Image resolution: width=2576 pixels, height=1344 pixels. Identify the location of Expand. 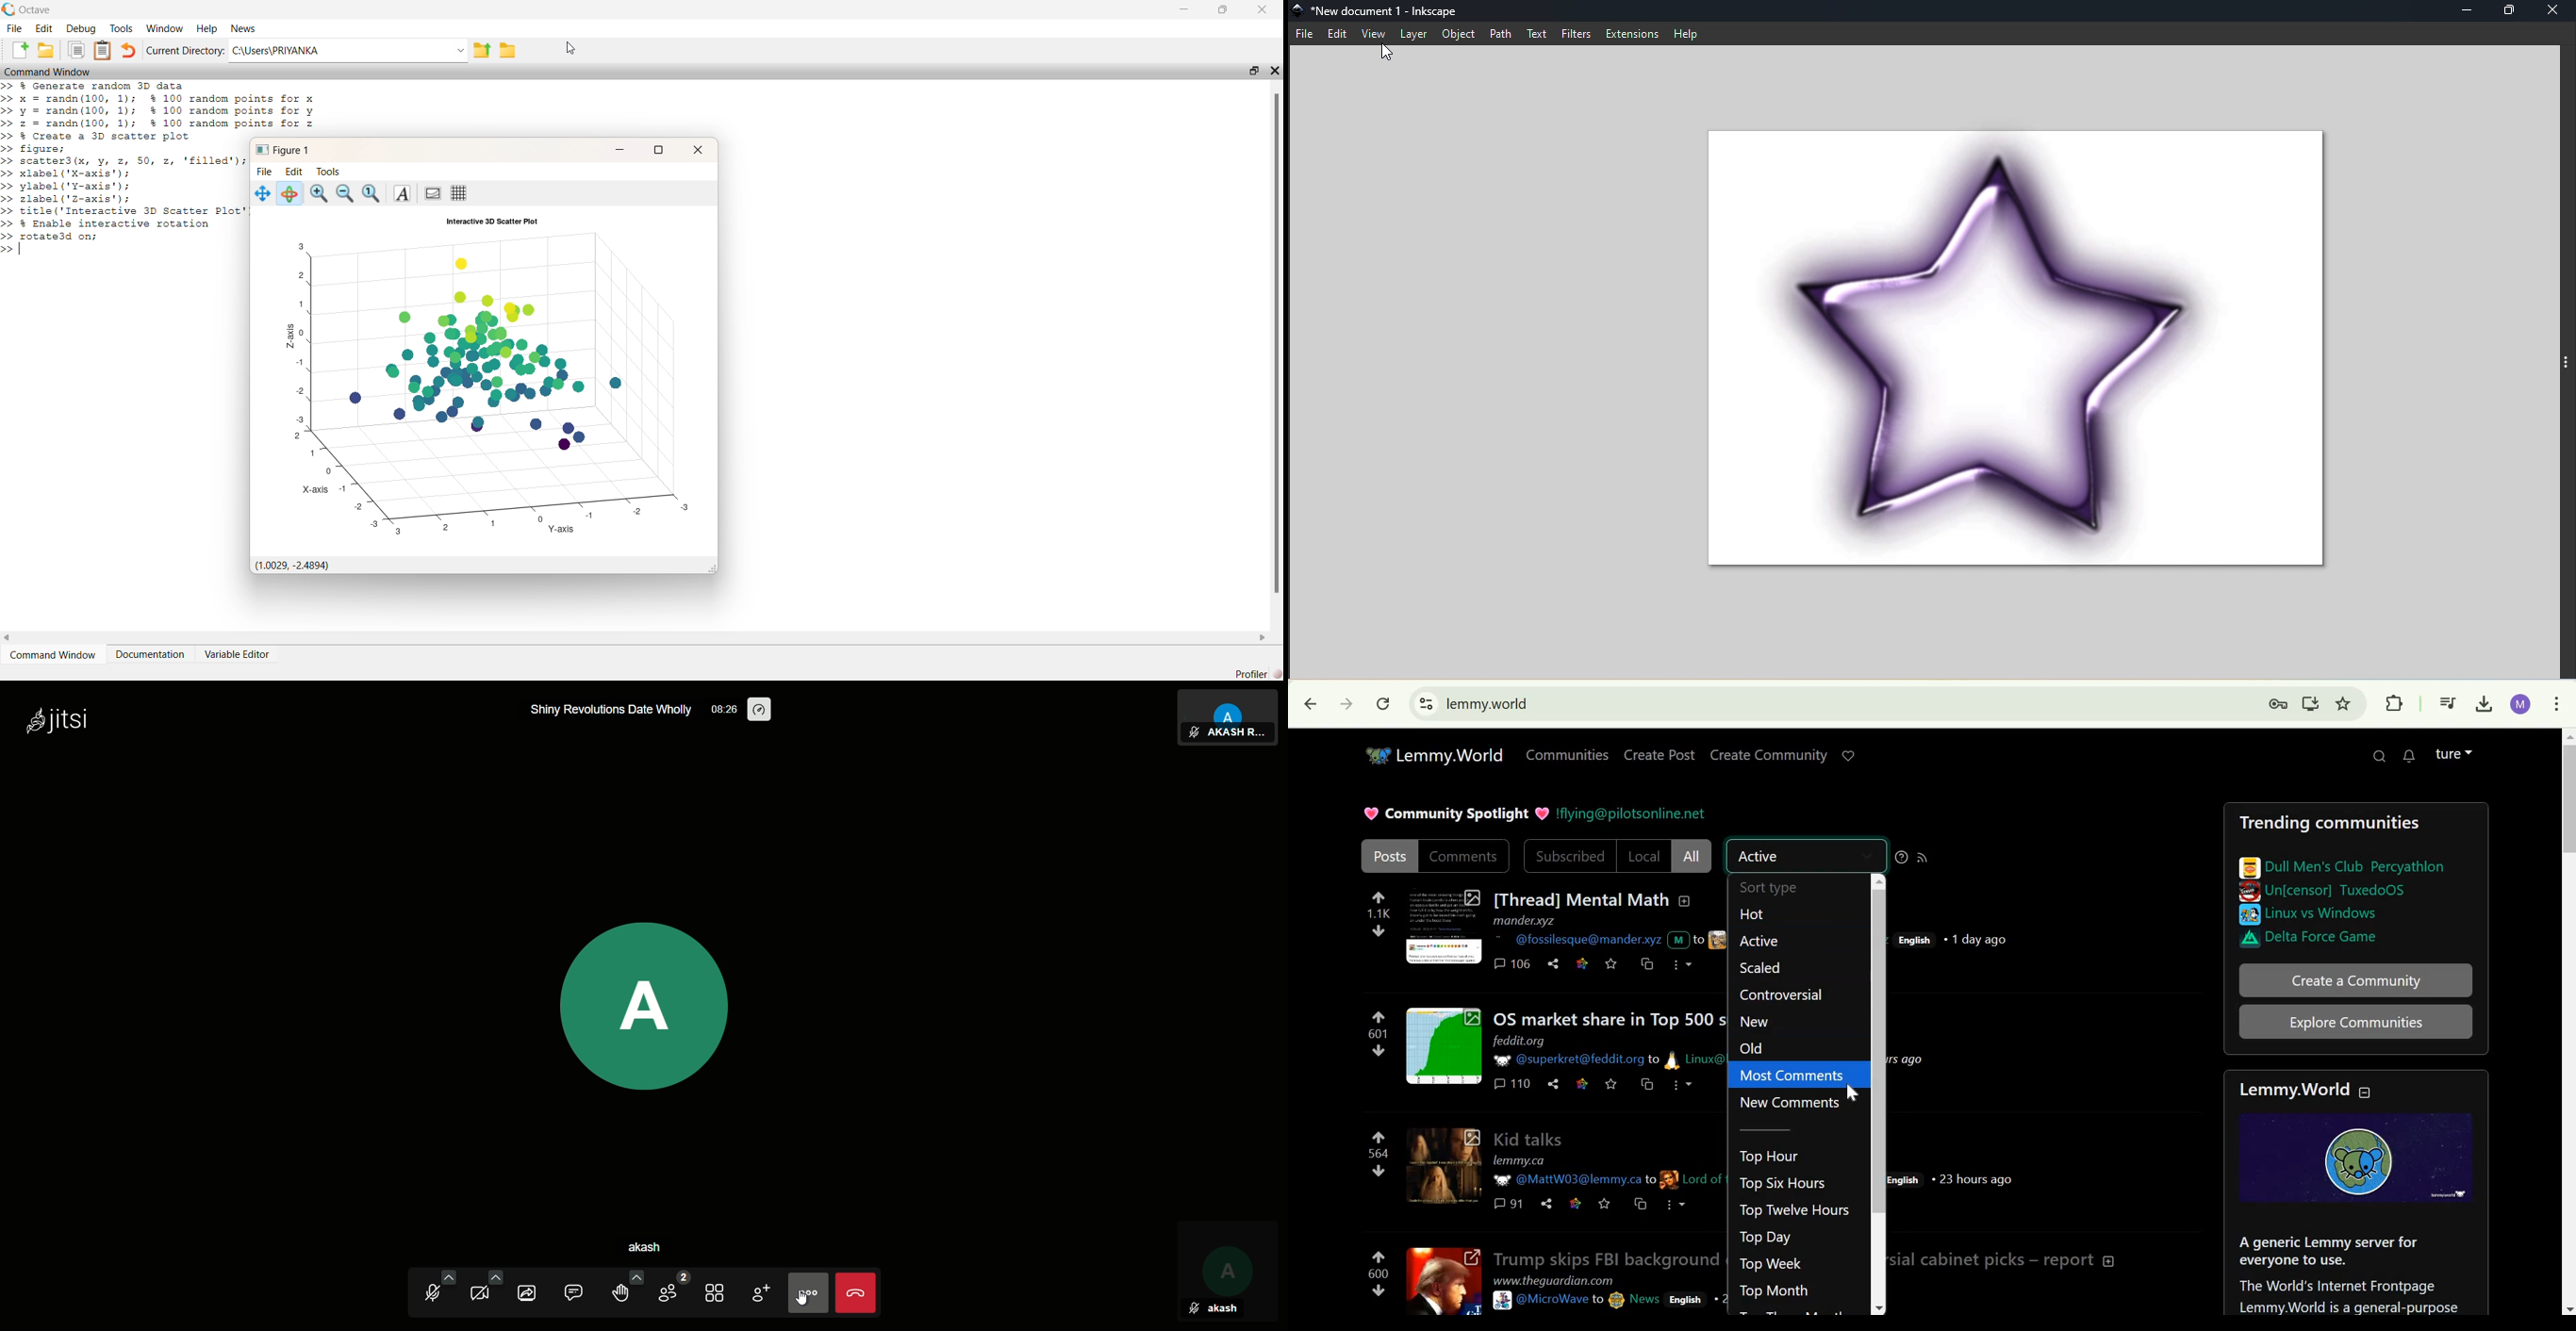
(1445, 1281).